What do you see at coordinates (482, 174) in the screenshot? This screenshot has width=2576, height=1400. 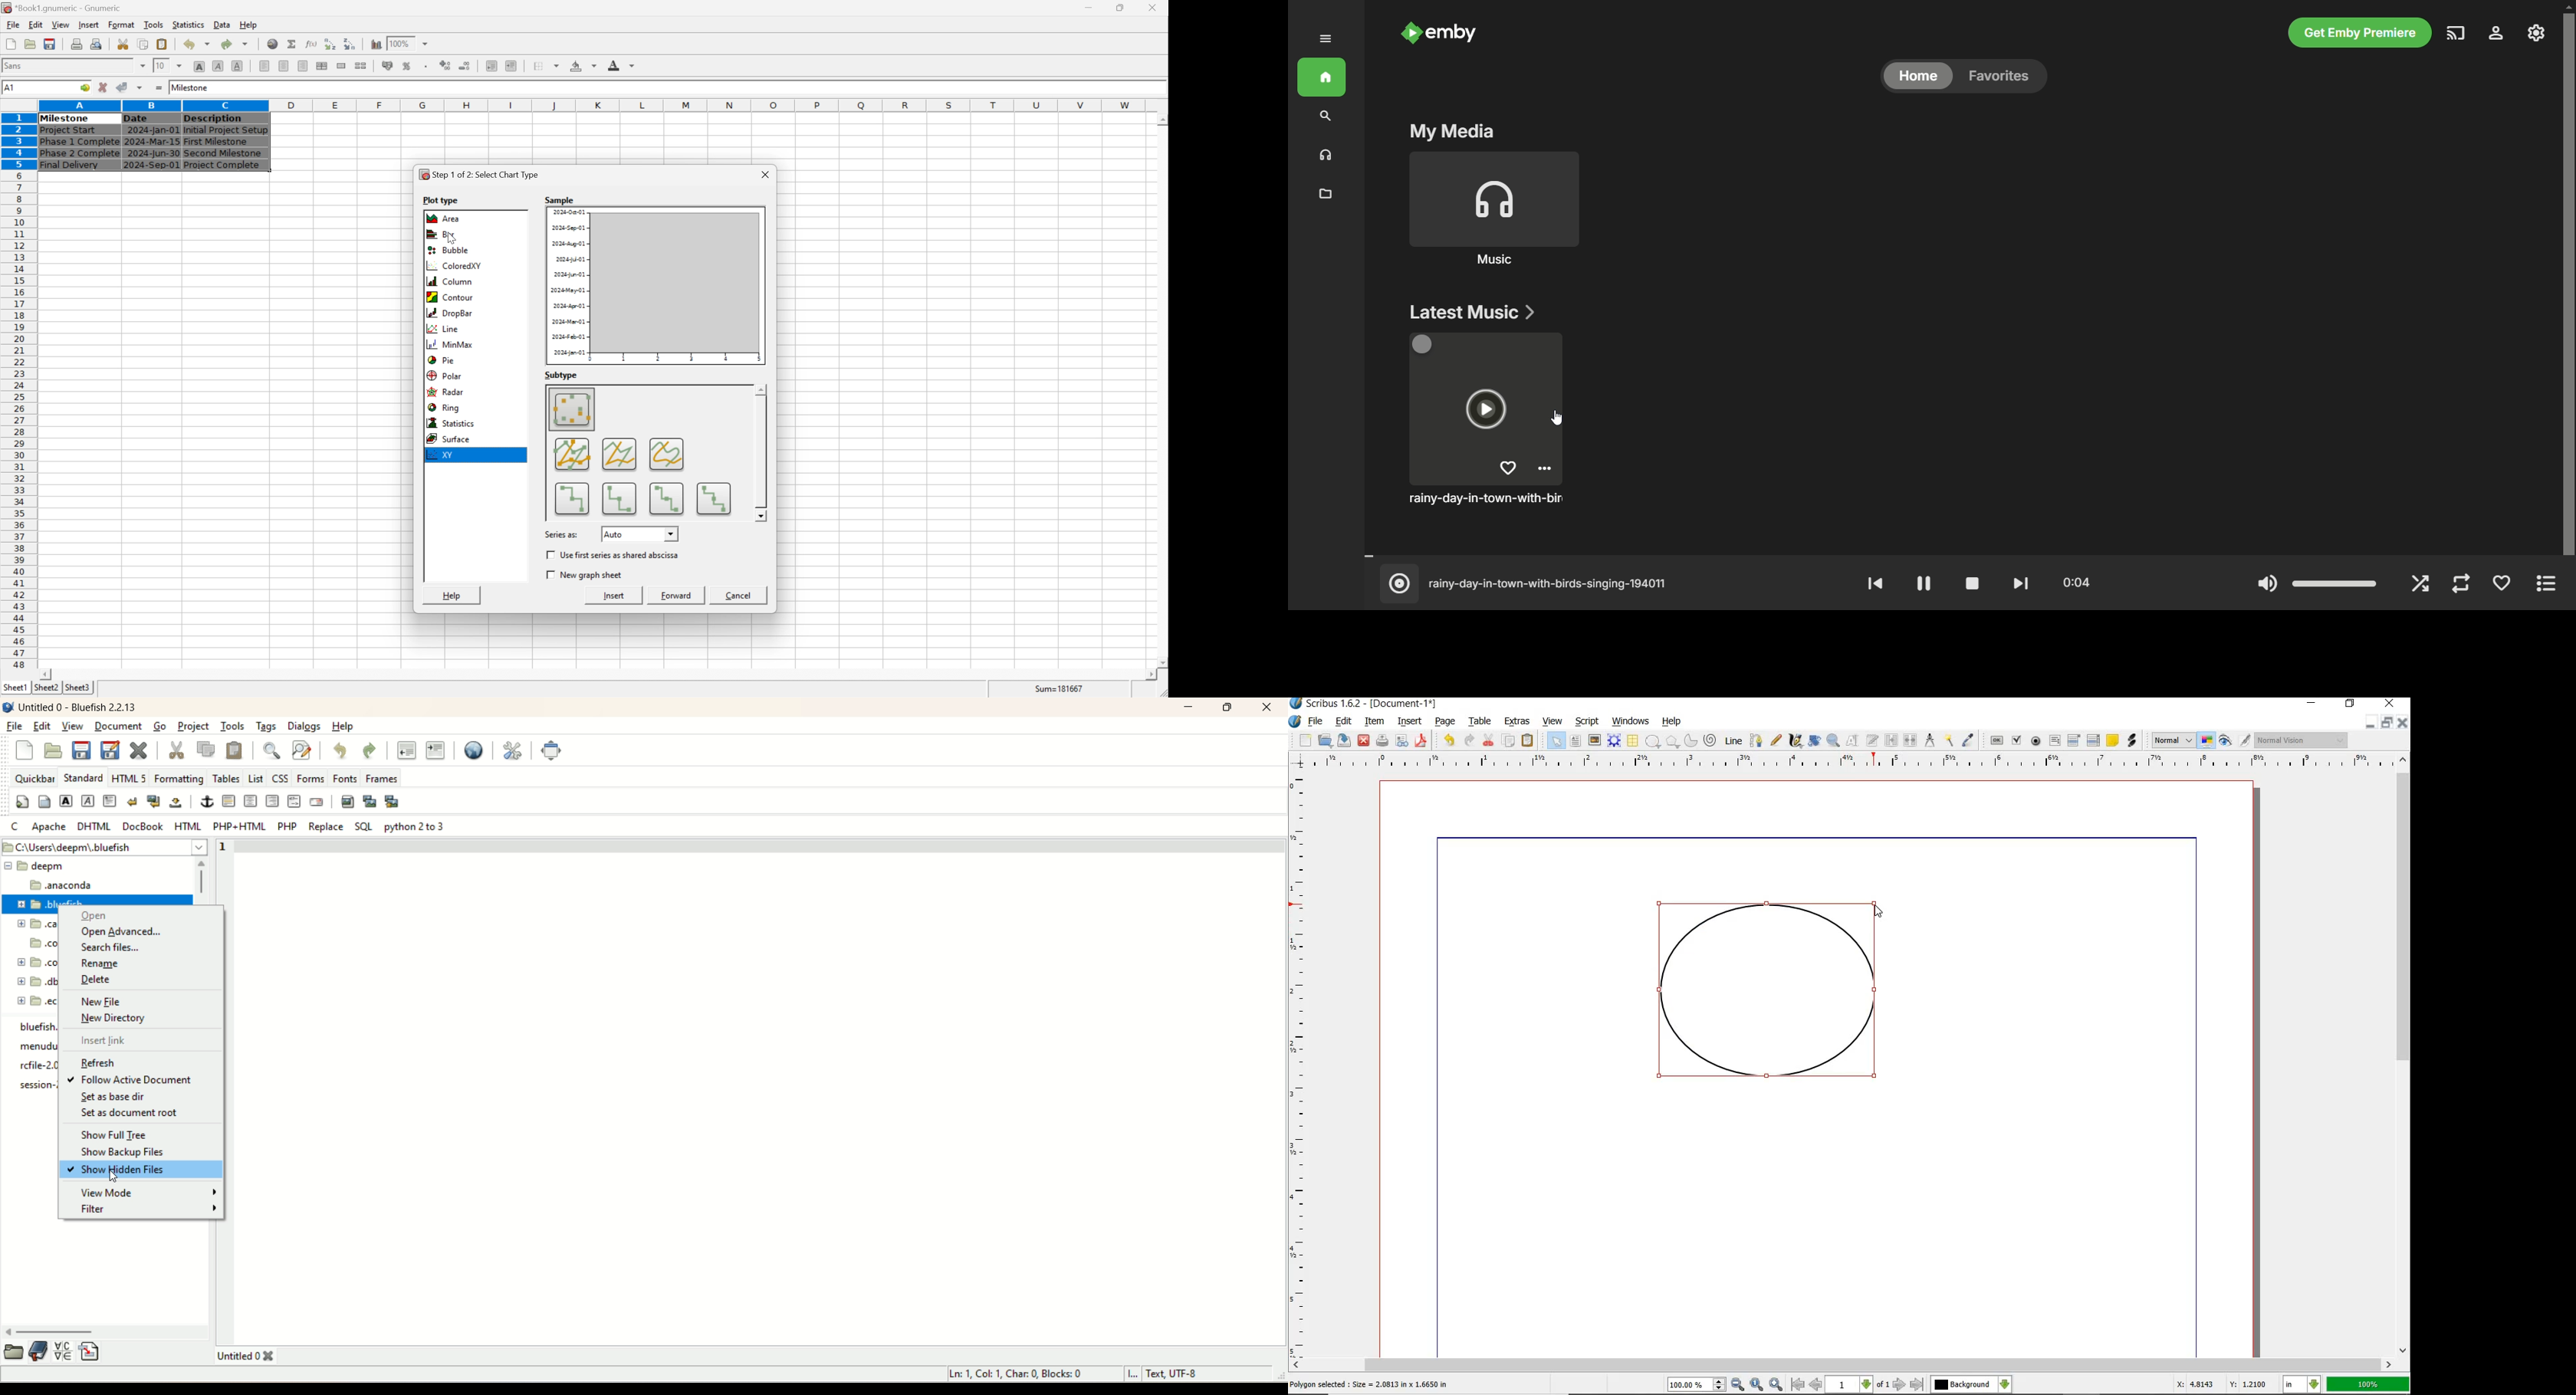 I see `Step 1 of 2: Select chart type` at bounding box center [482, 174].